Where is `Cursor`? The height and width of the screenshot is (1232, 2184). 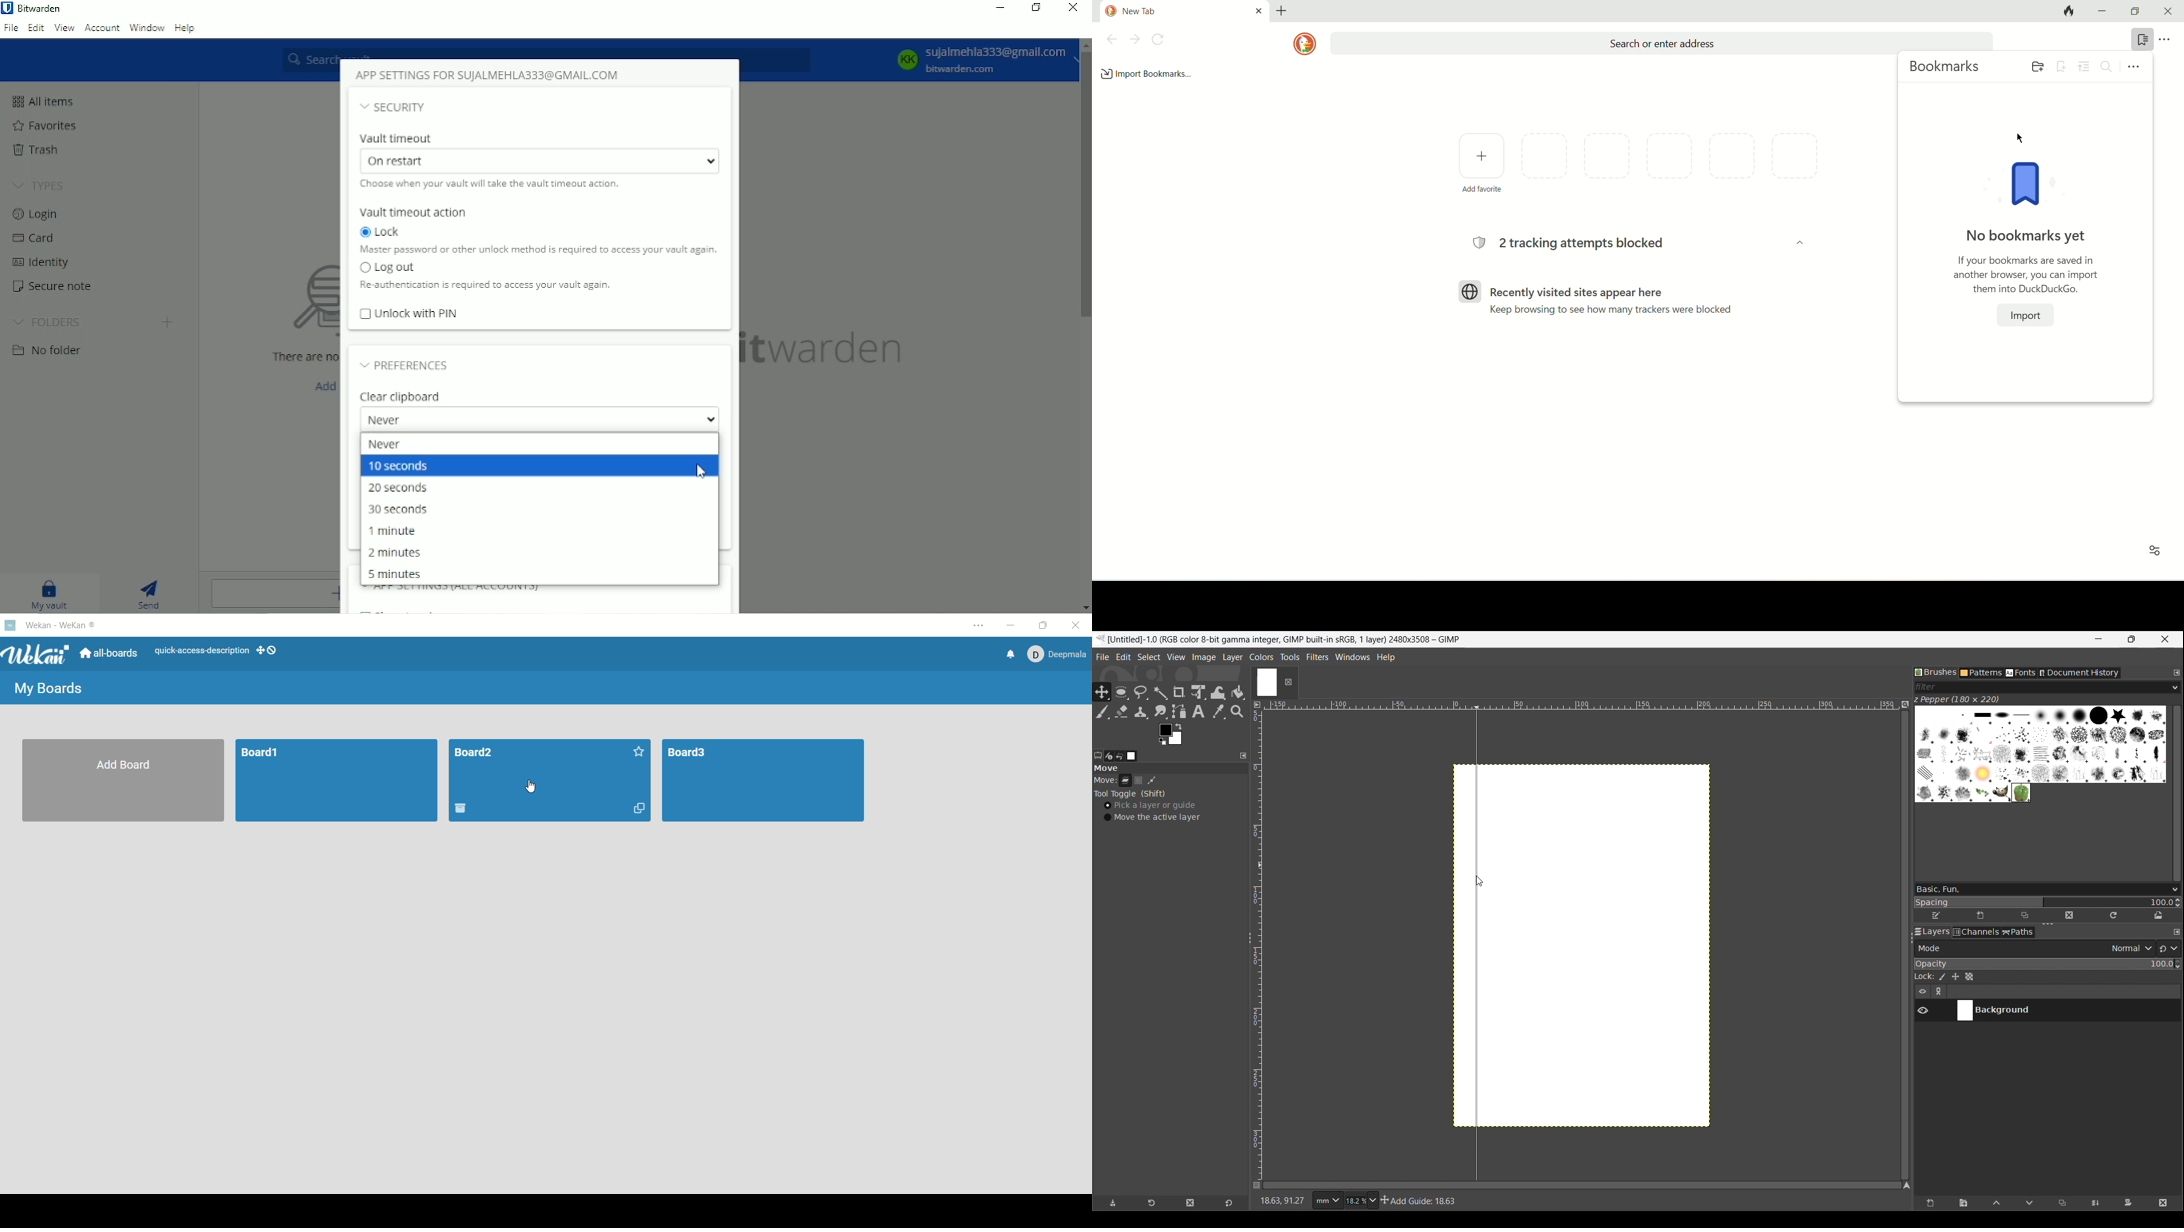
Cursor is located at coordinates (700, 471).